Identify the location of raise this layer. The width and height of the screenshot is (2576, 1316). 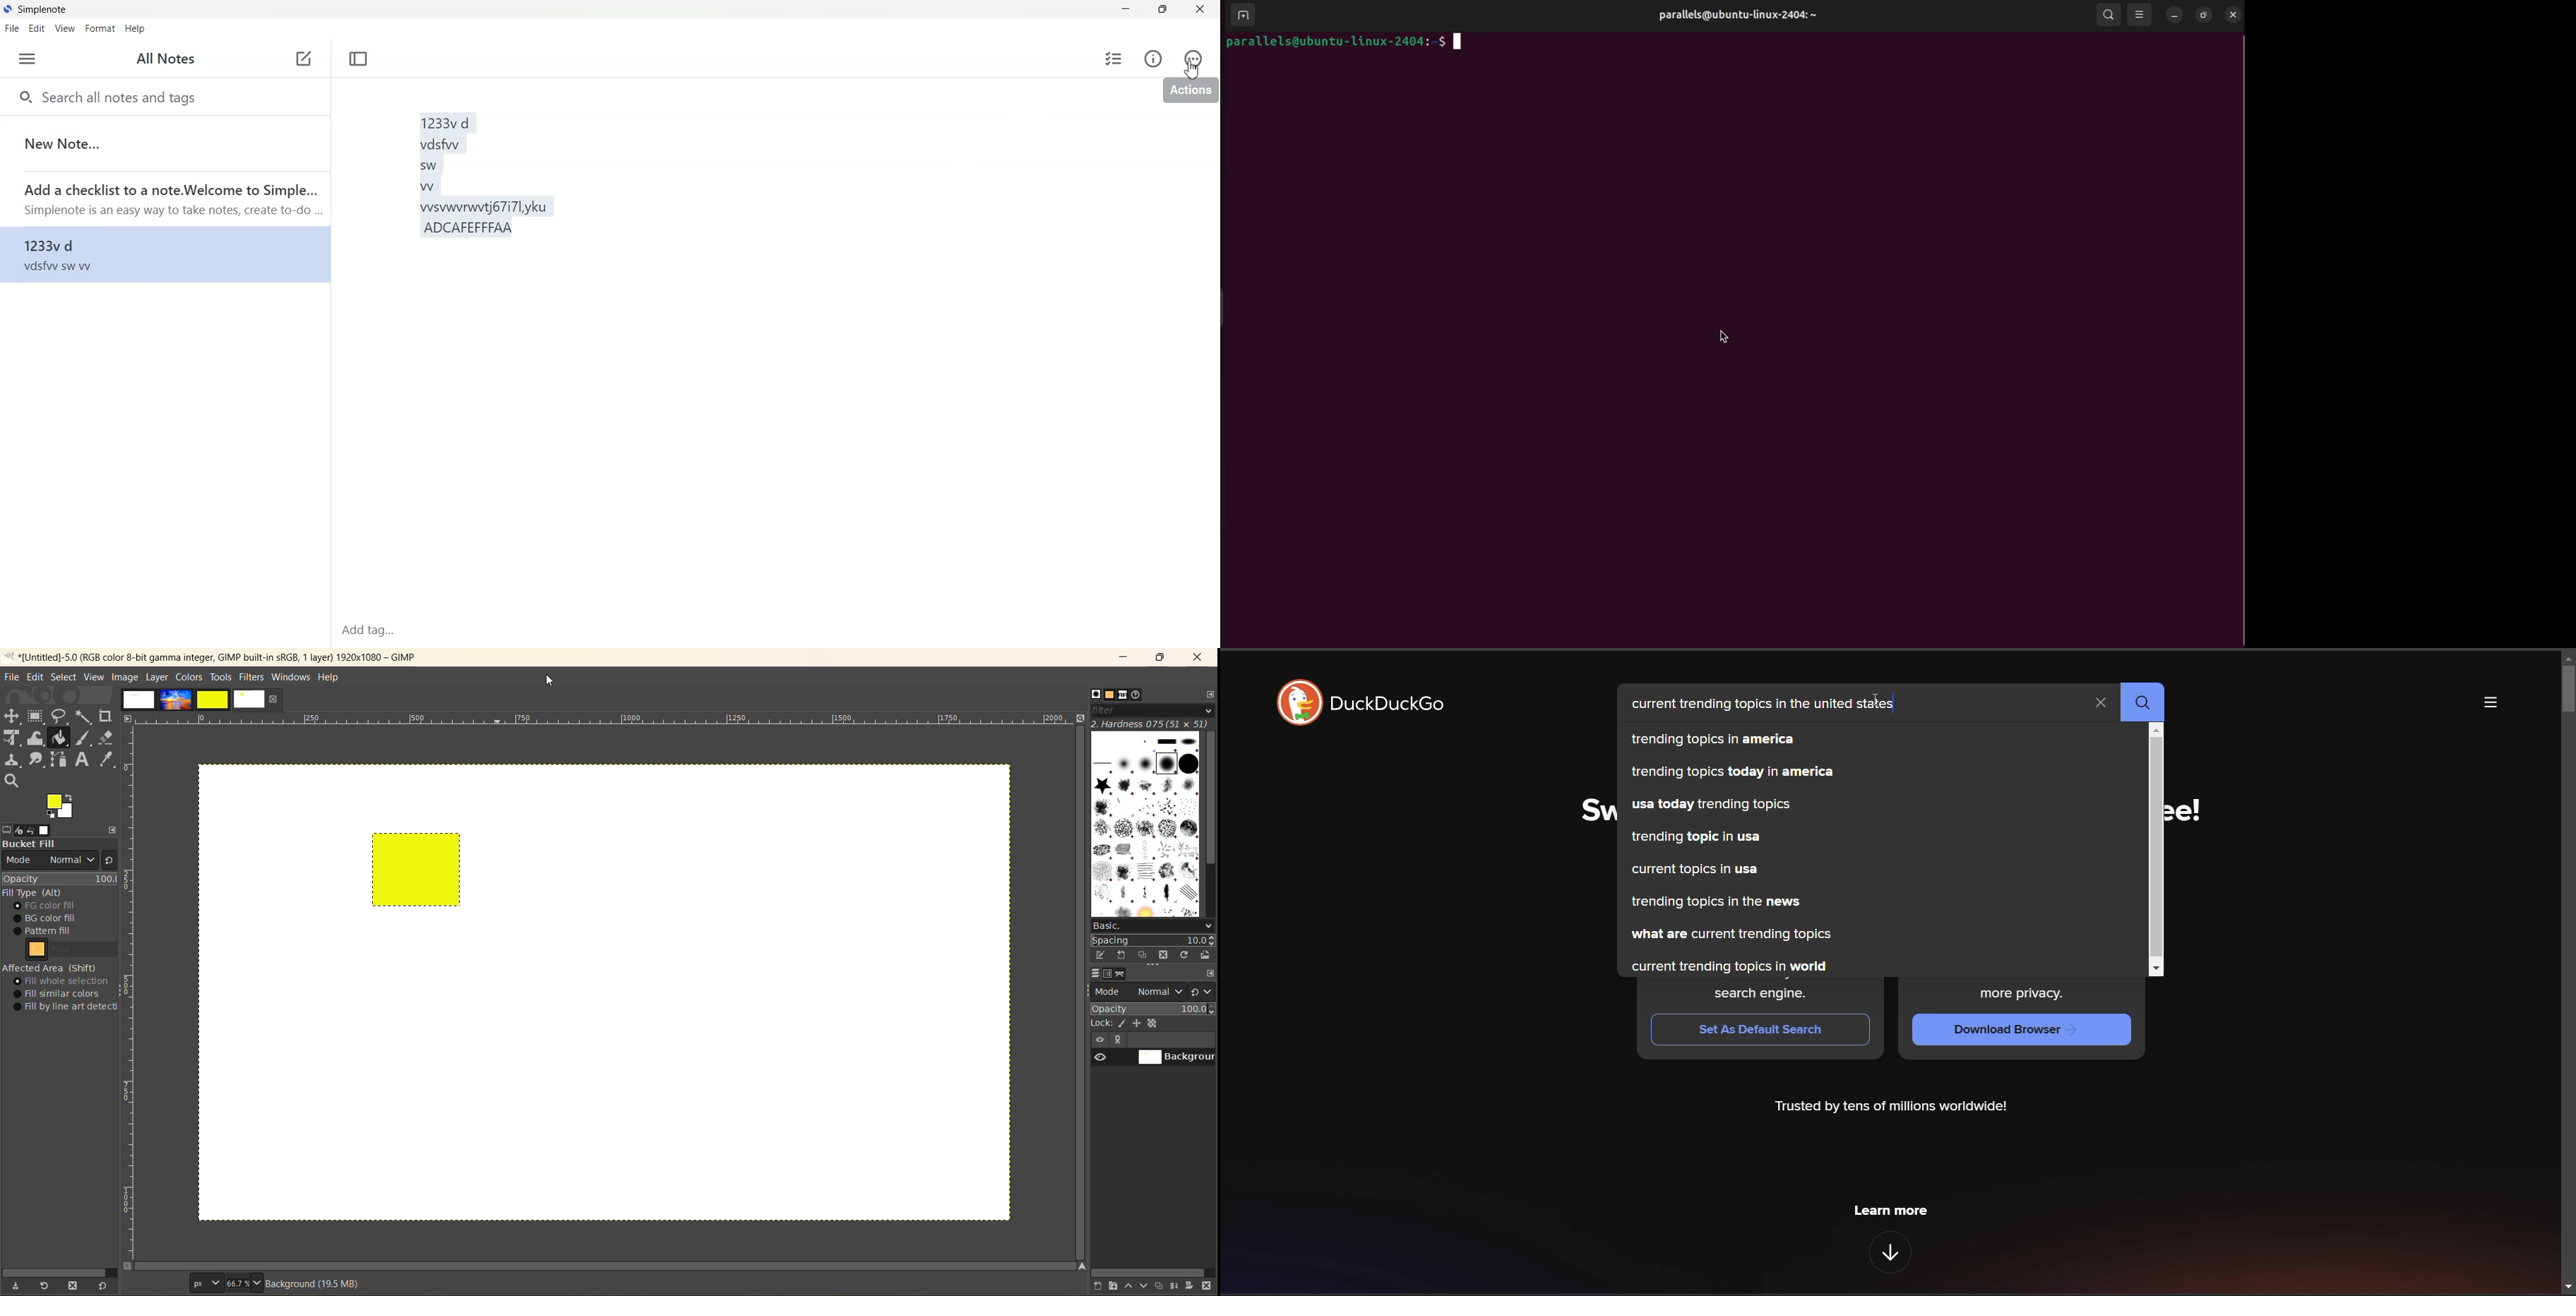
(1132, 1285).